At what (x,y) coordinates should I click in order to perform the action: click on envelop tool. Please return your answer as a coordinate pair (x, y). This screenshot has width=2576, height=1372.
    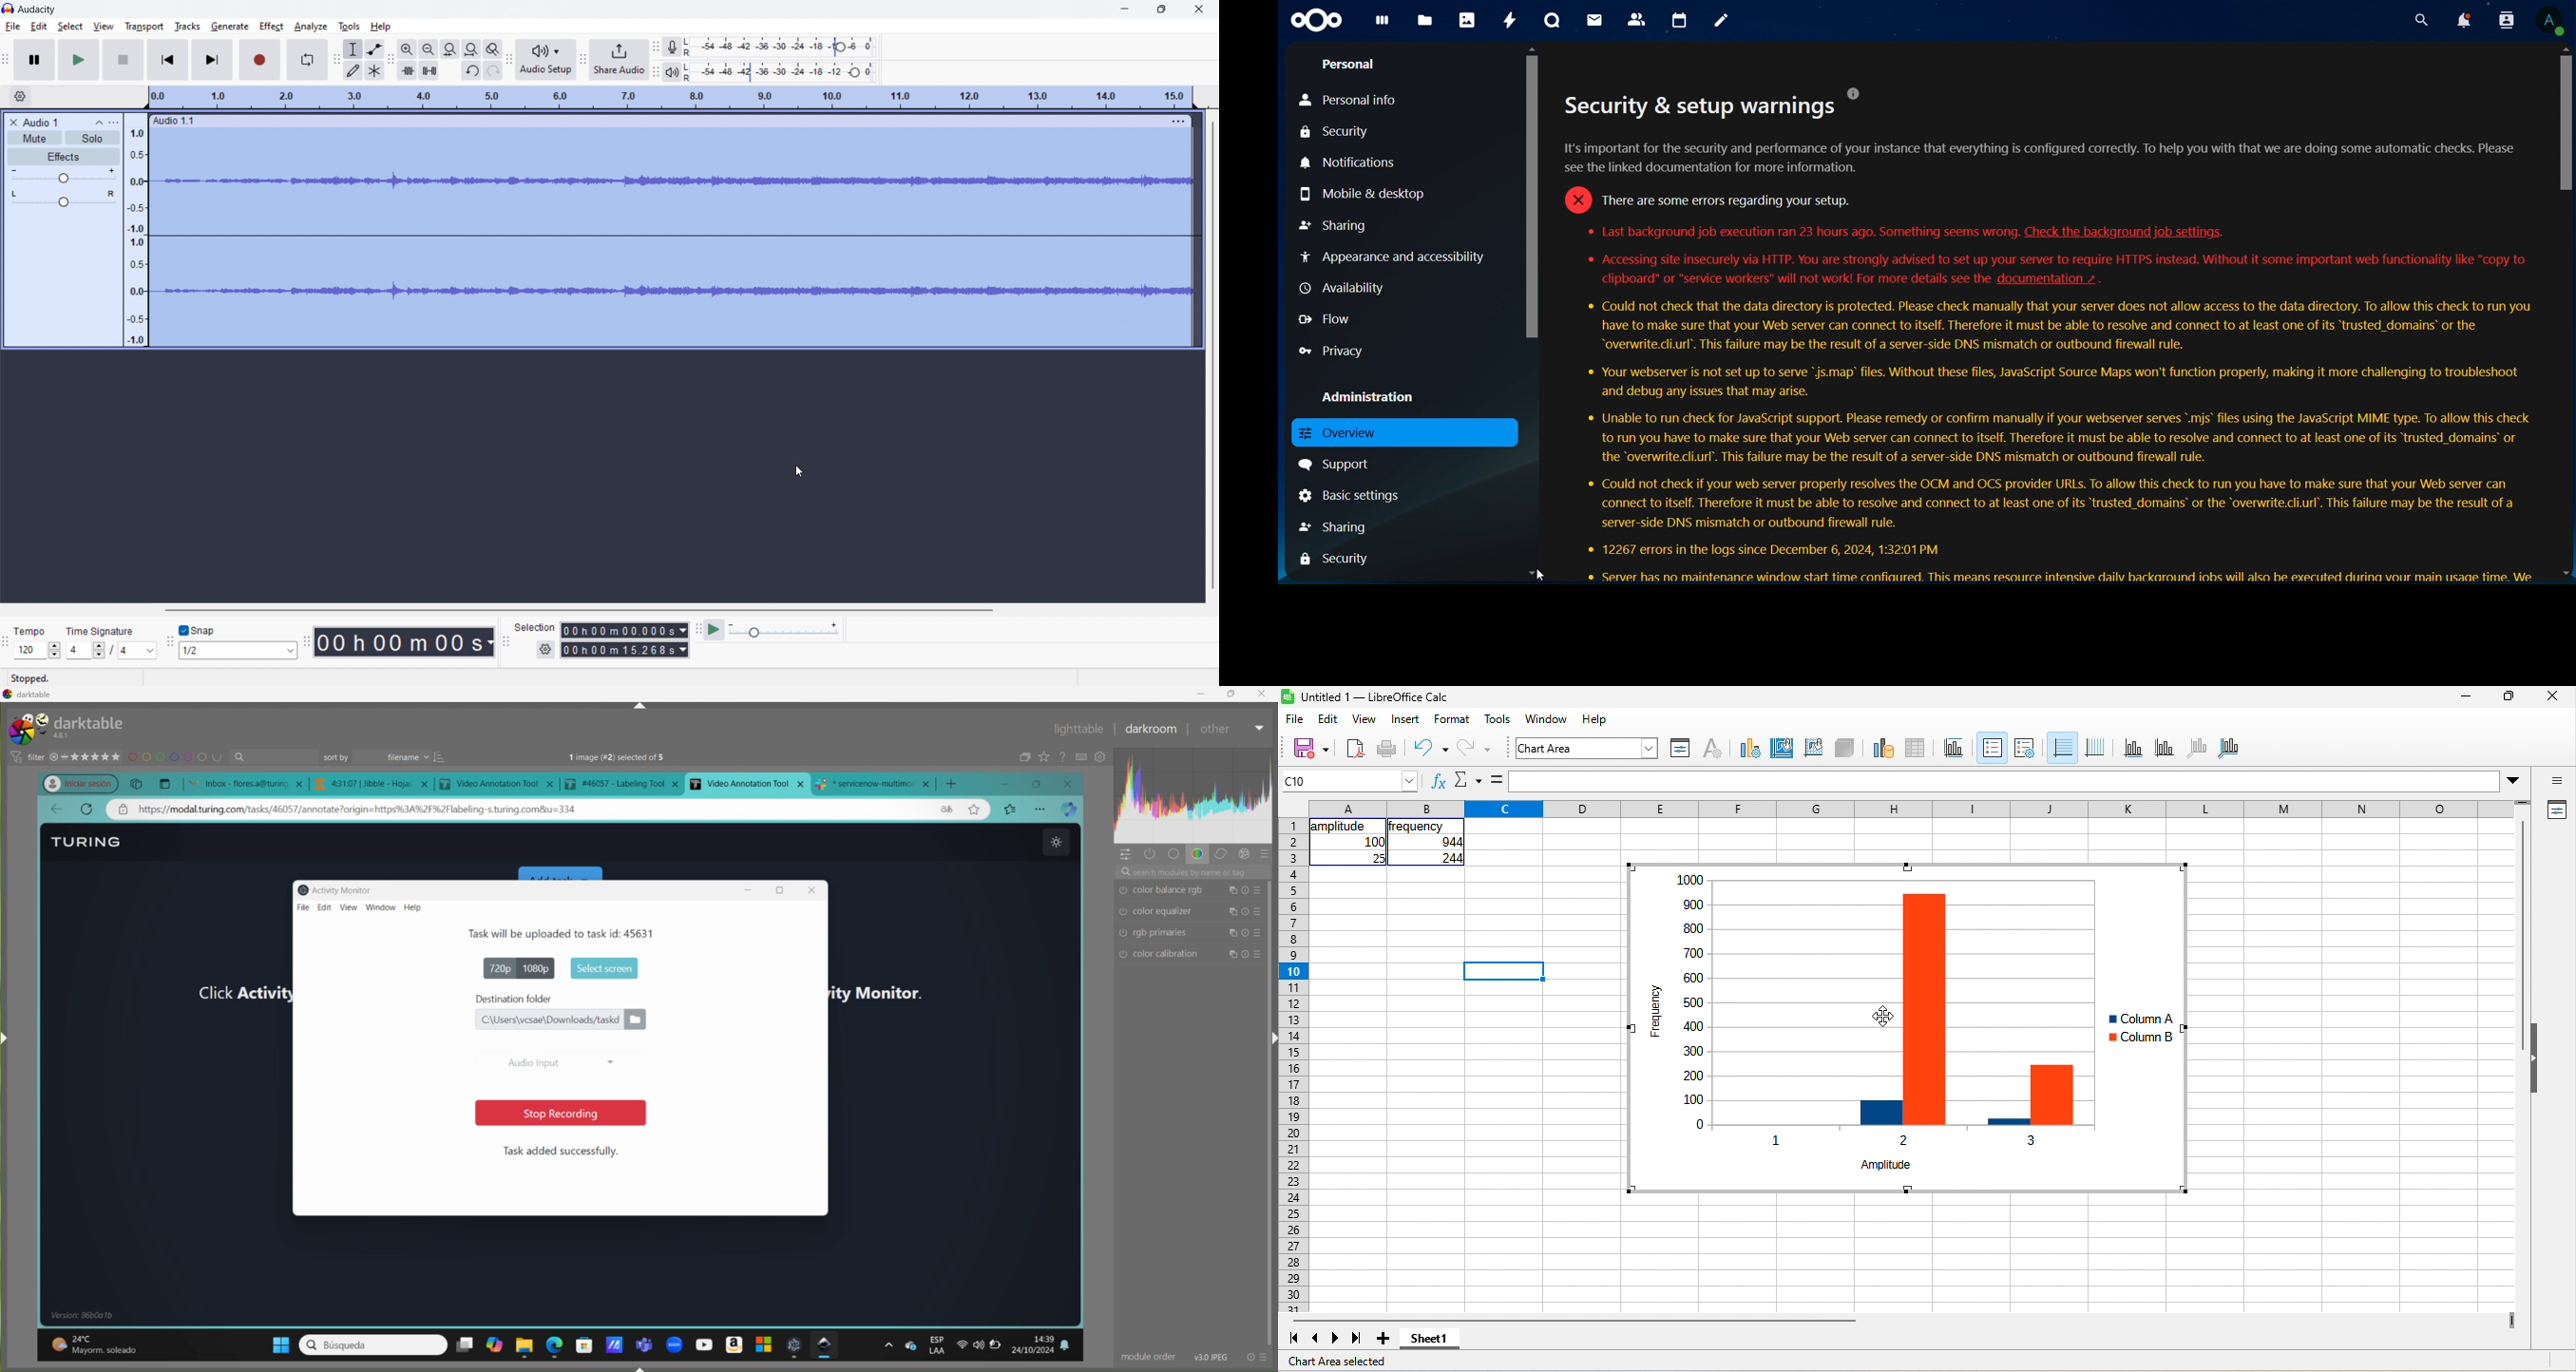
    Looking at the image, I should click on (374, 49).